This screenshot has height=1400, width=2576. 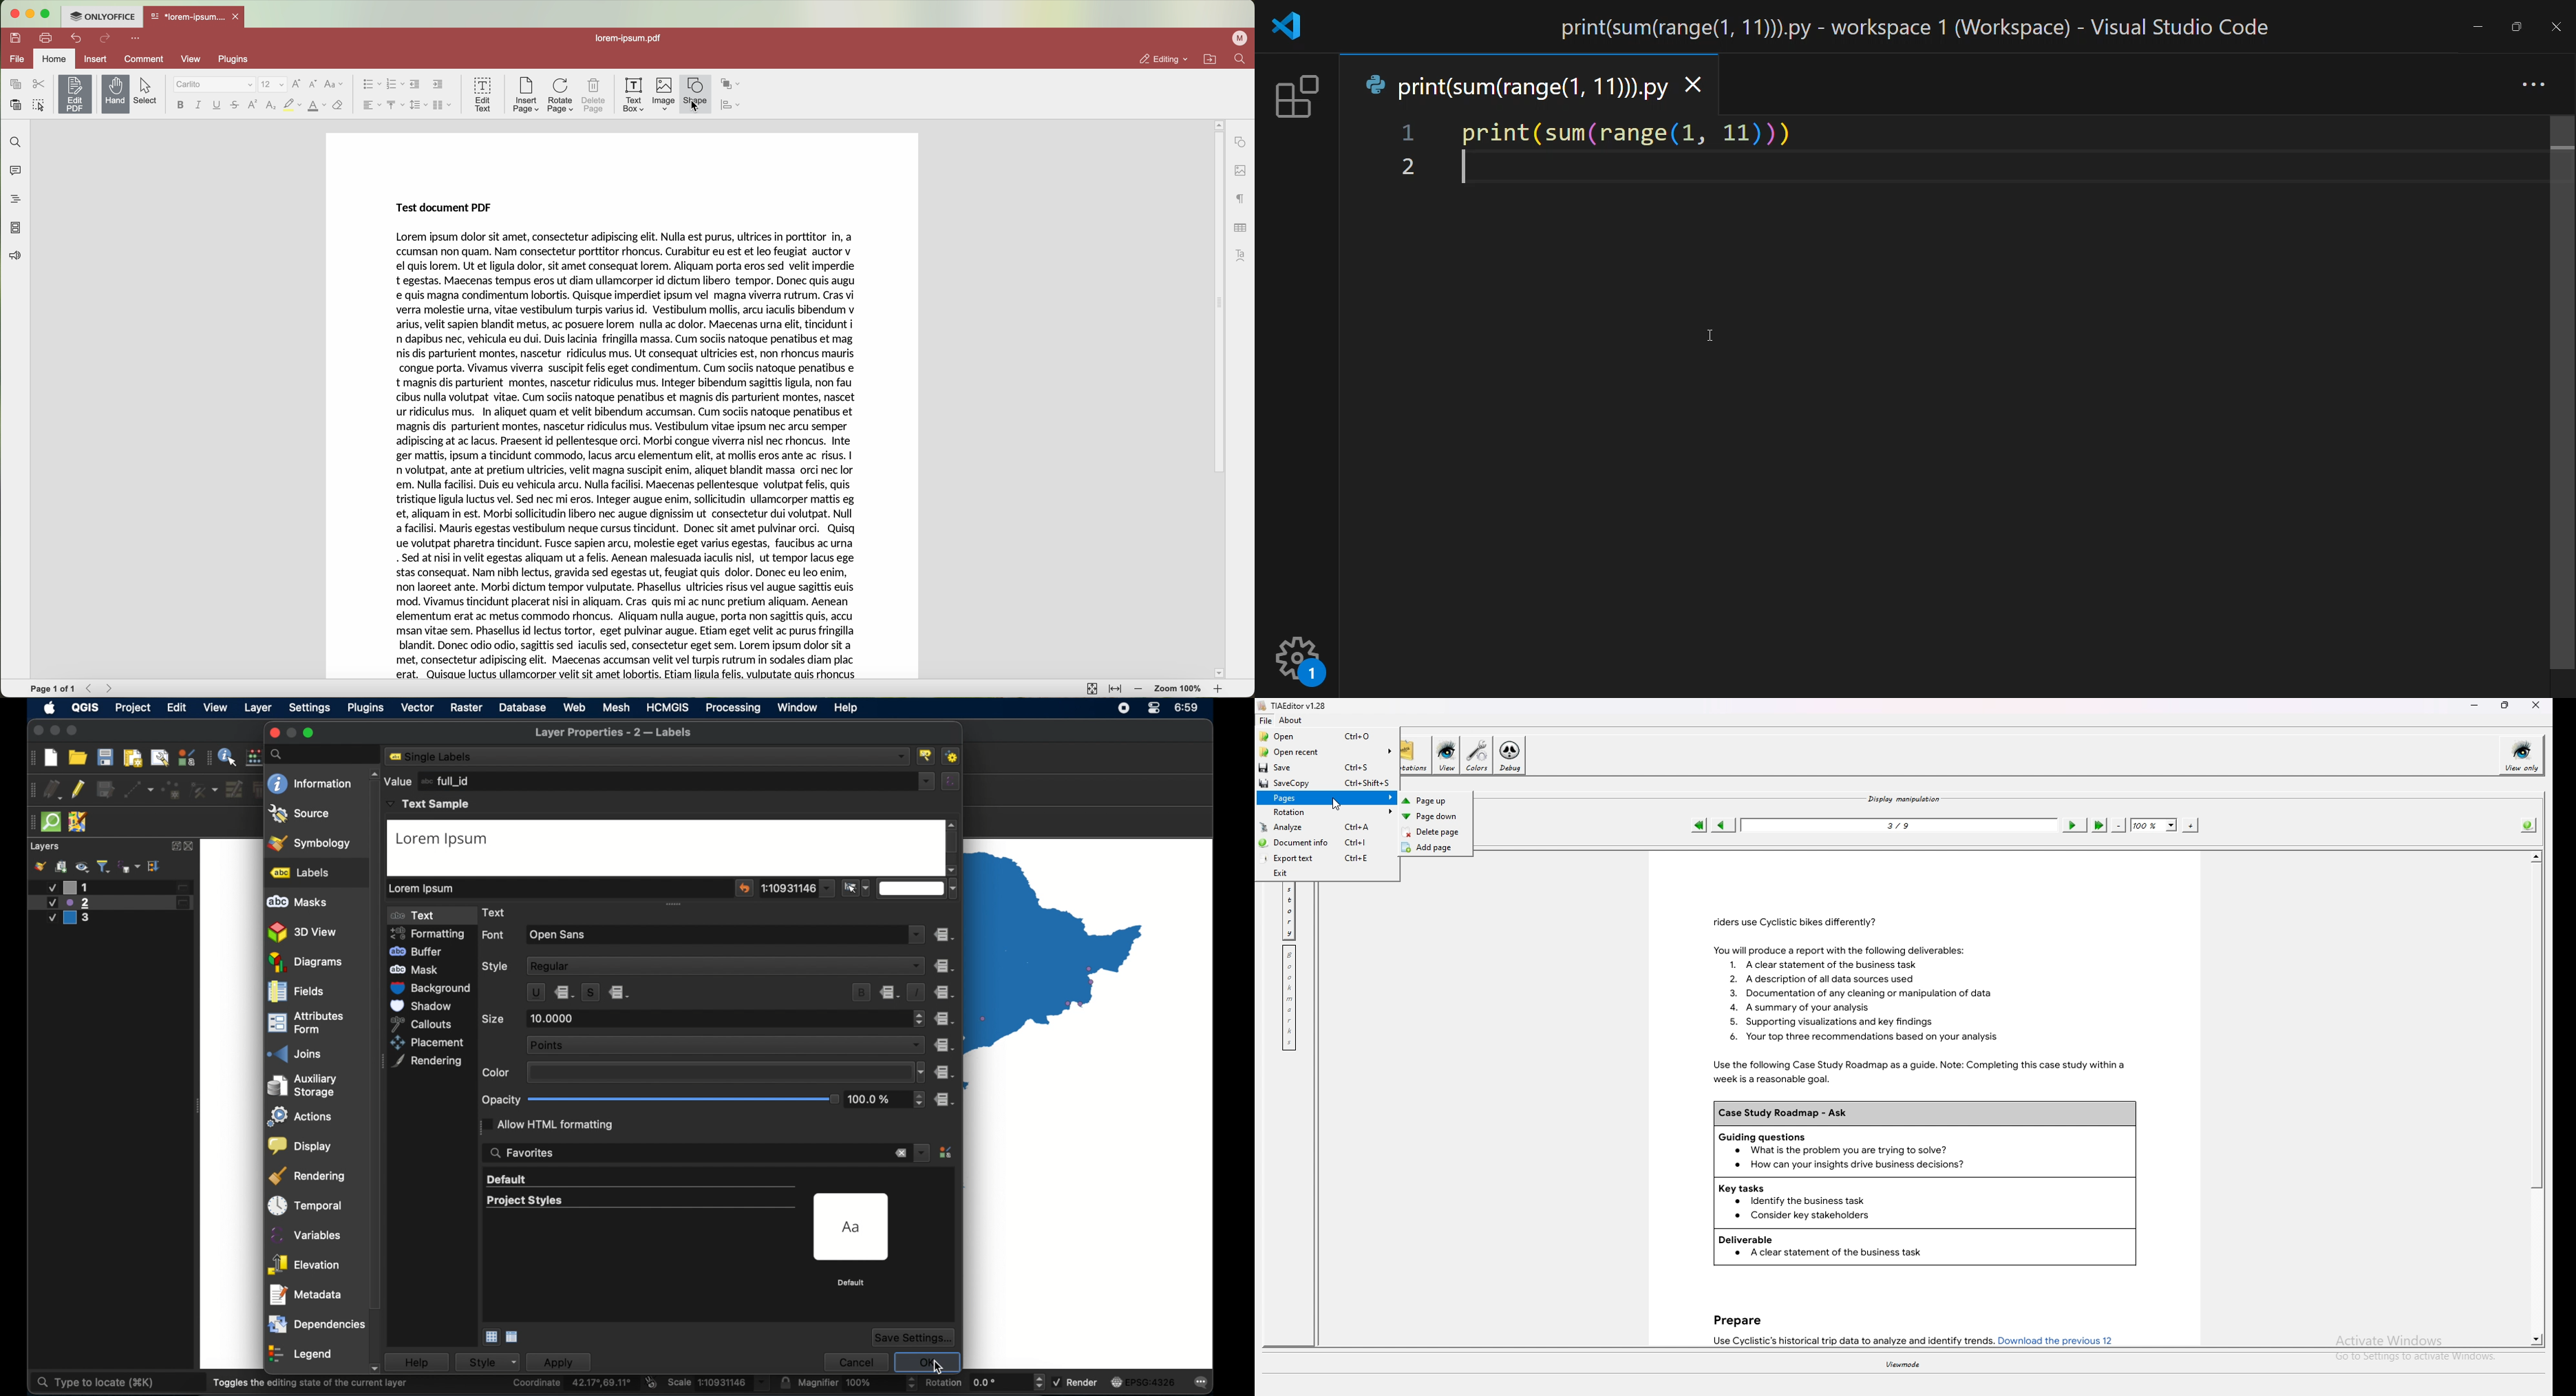 What do you see at coordinates (954, 756) in the screenshot?
I see `automated project labelling rules` at bounding box center [954, 756].